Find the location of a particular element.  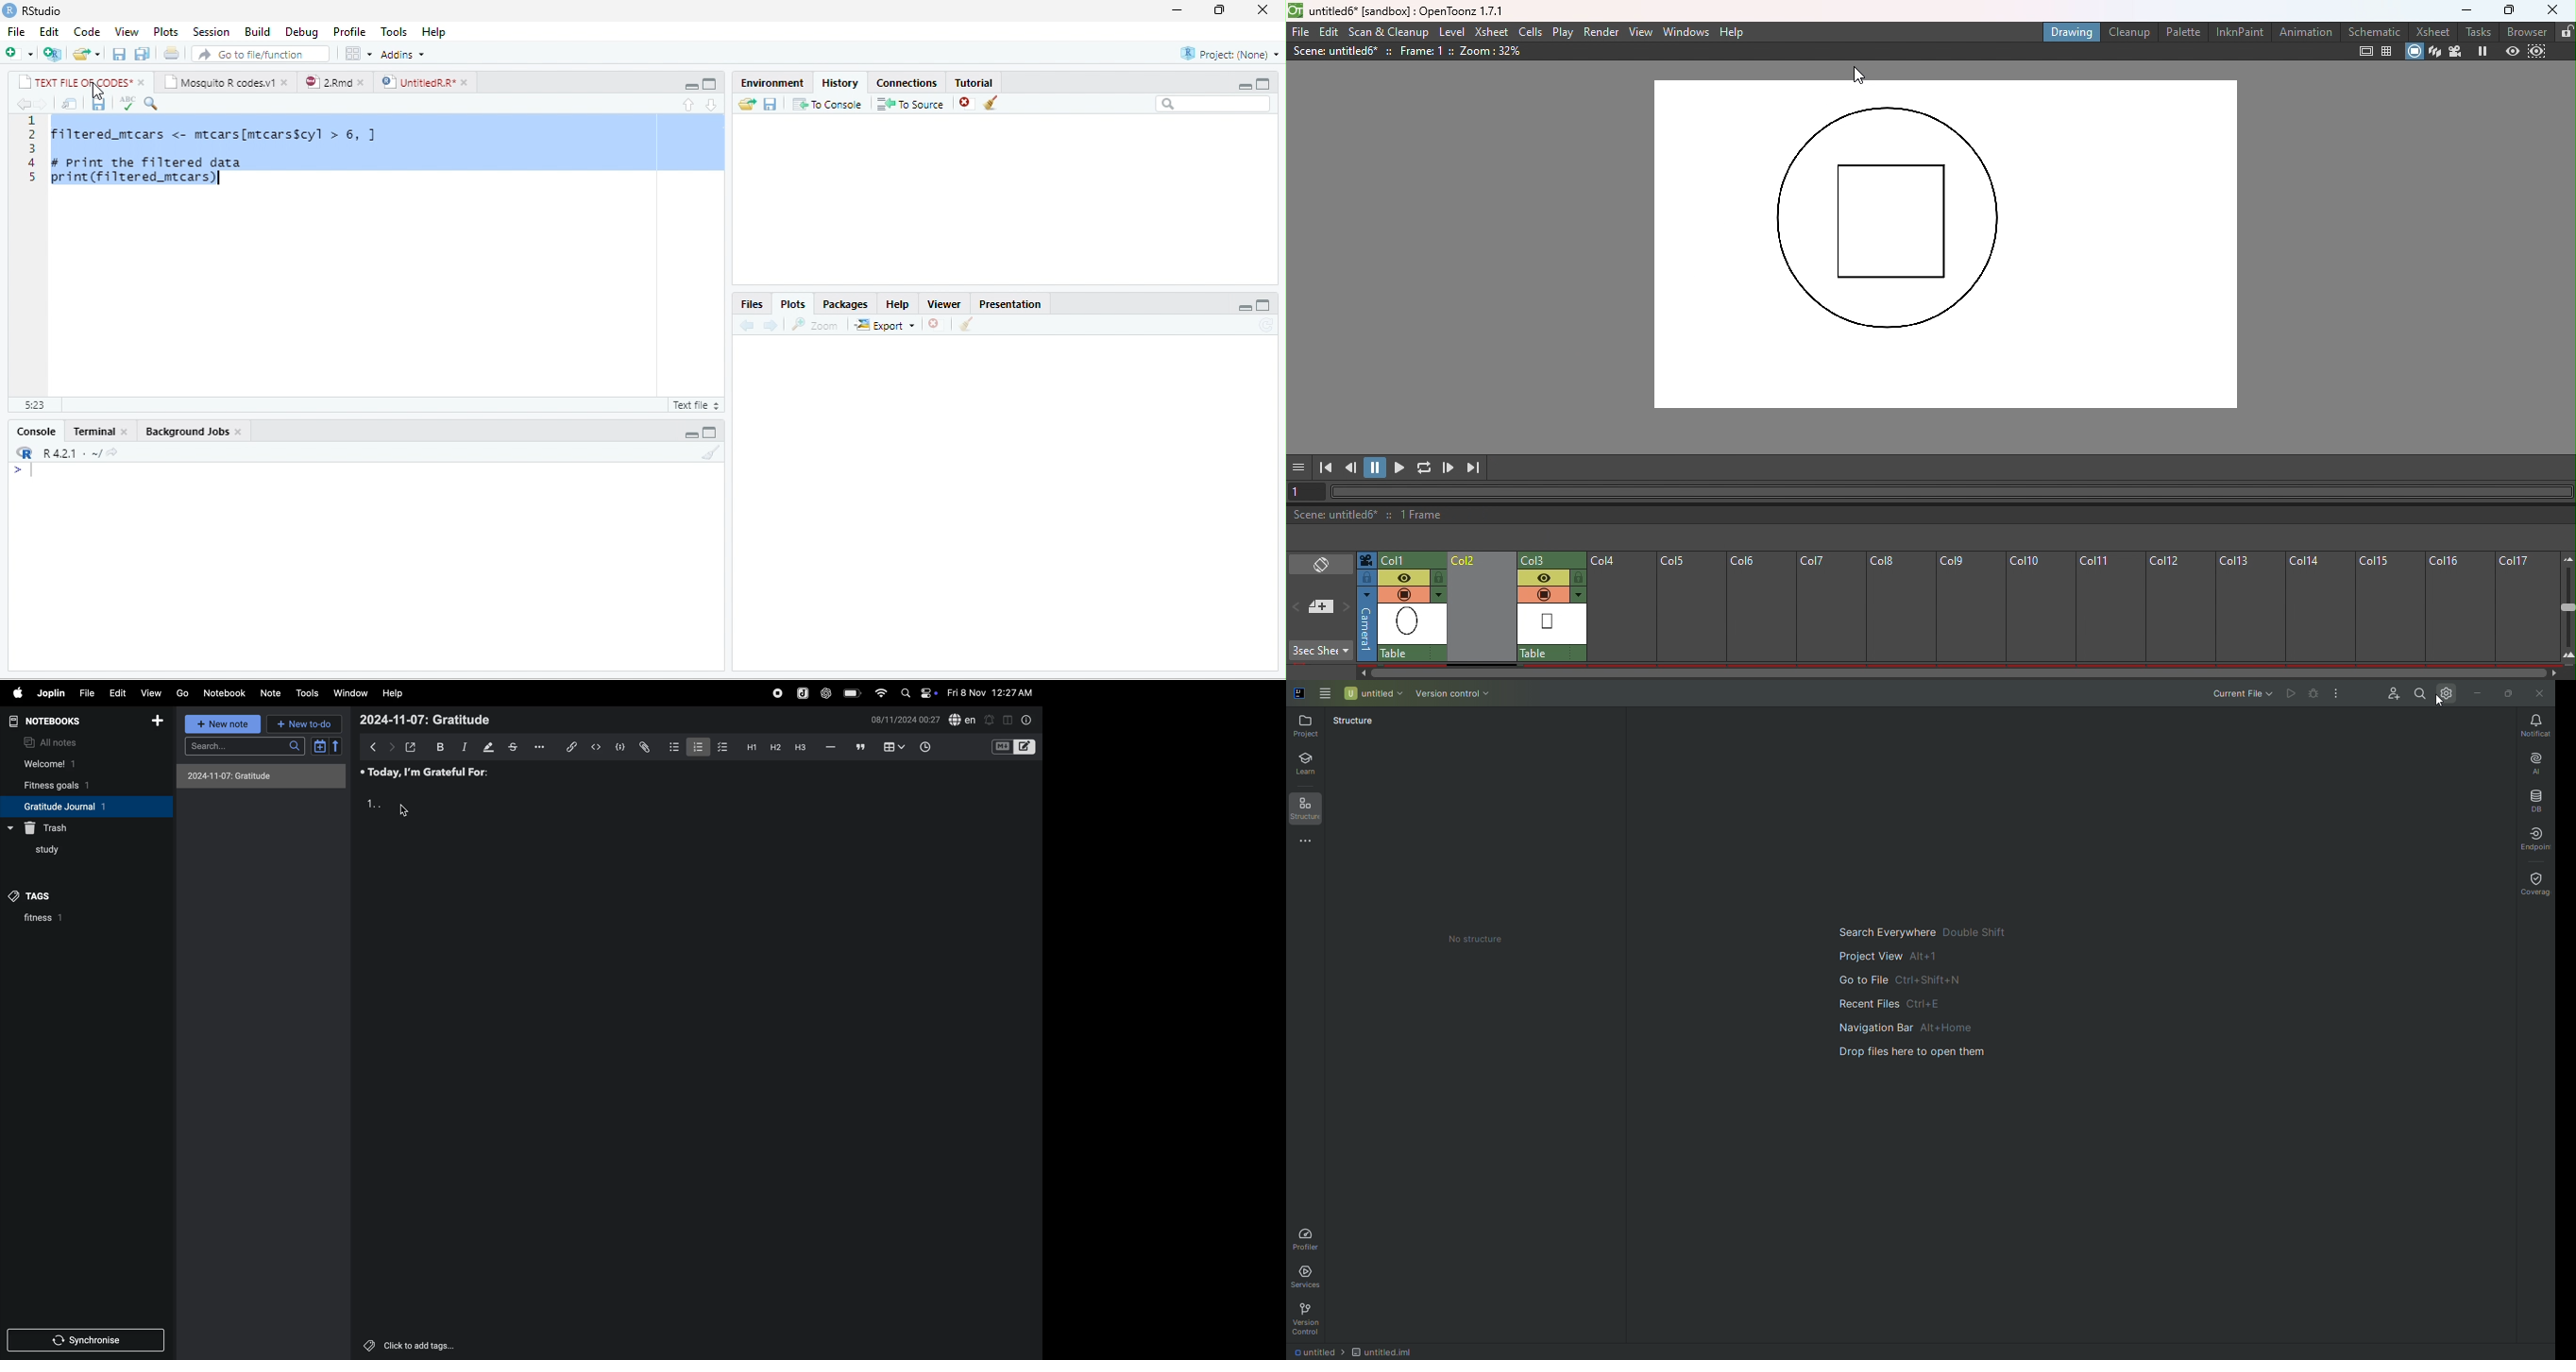

To source is located at coordinates (909, 104).